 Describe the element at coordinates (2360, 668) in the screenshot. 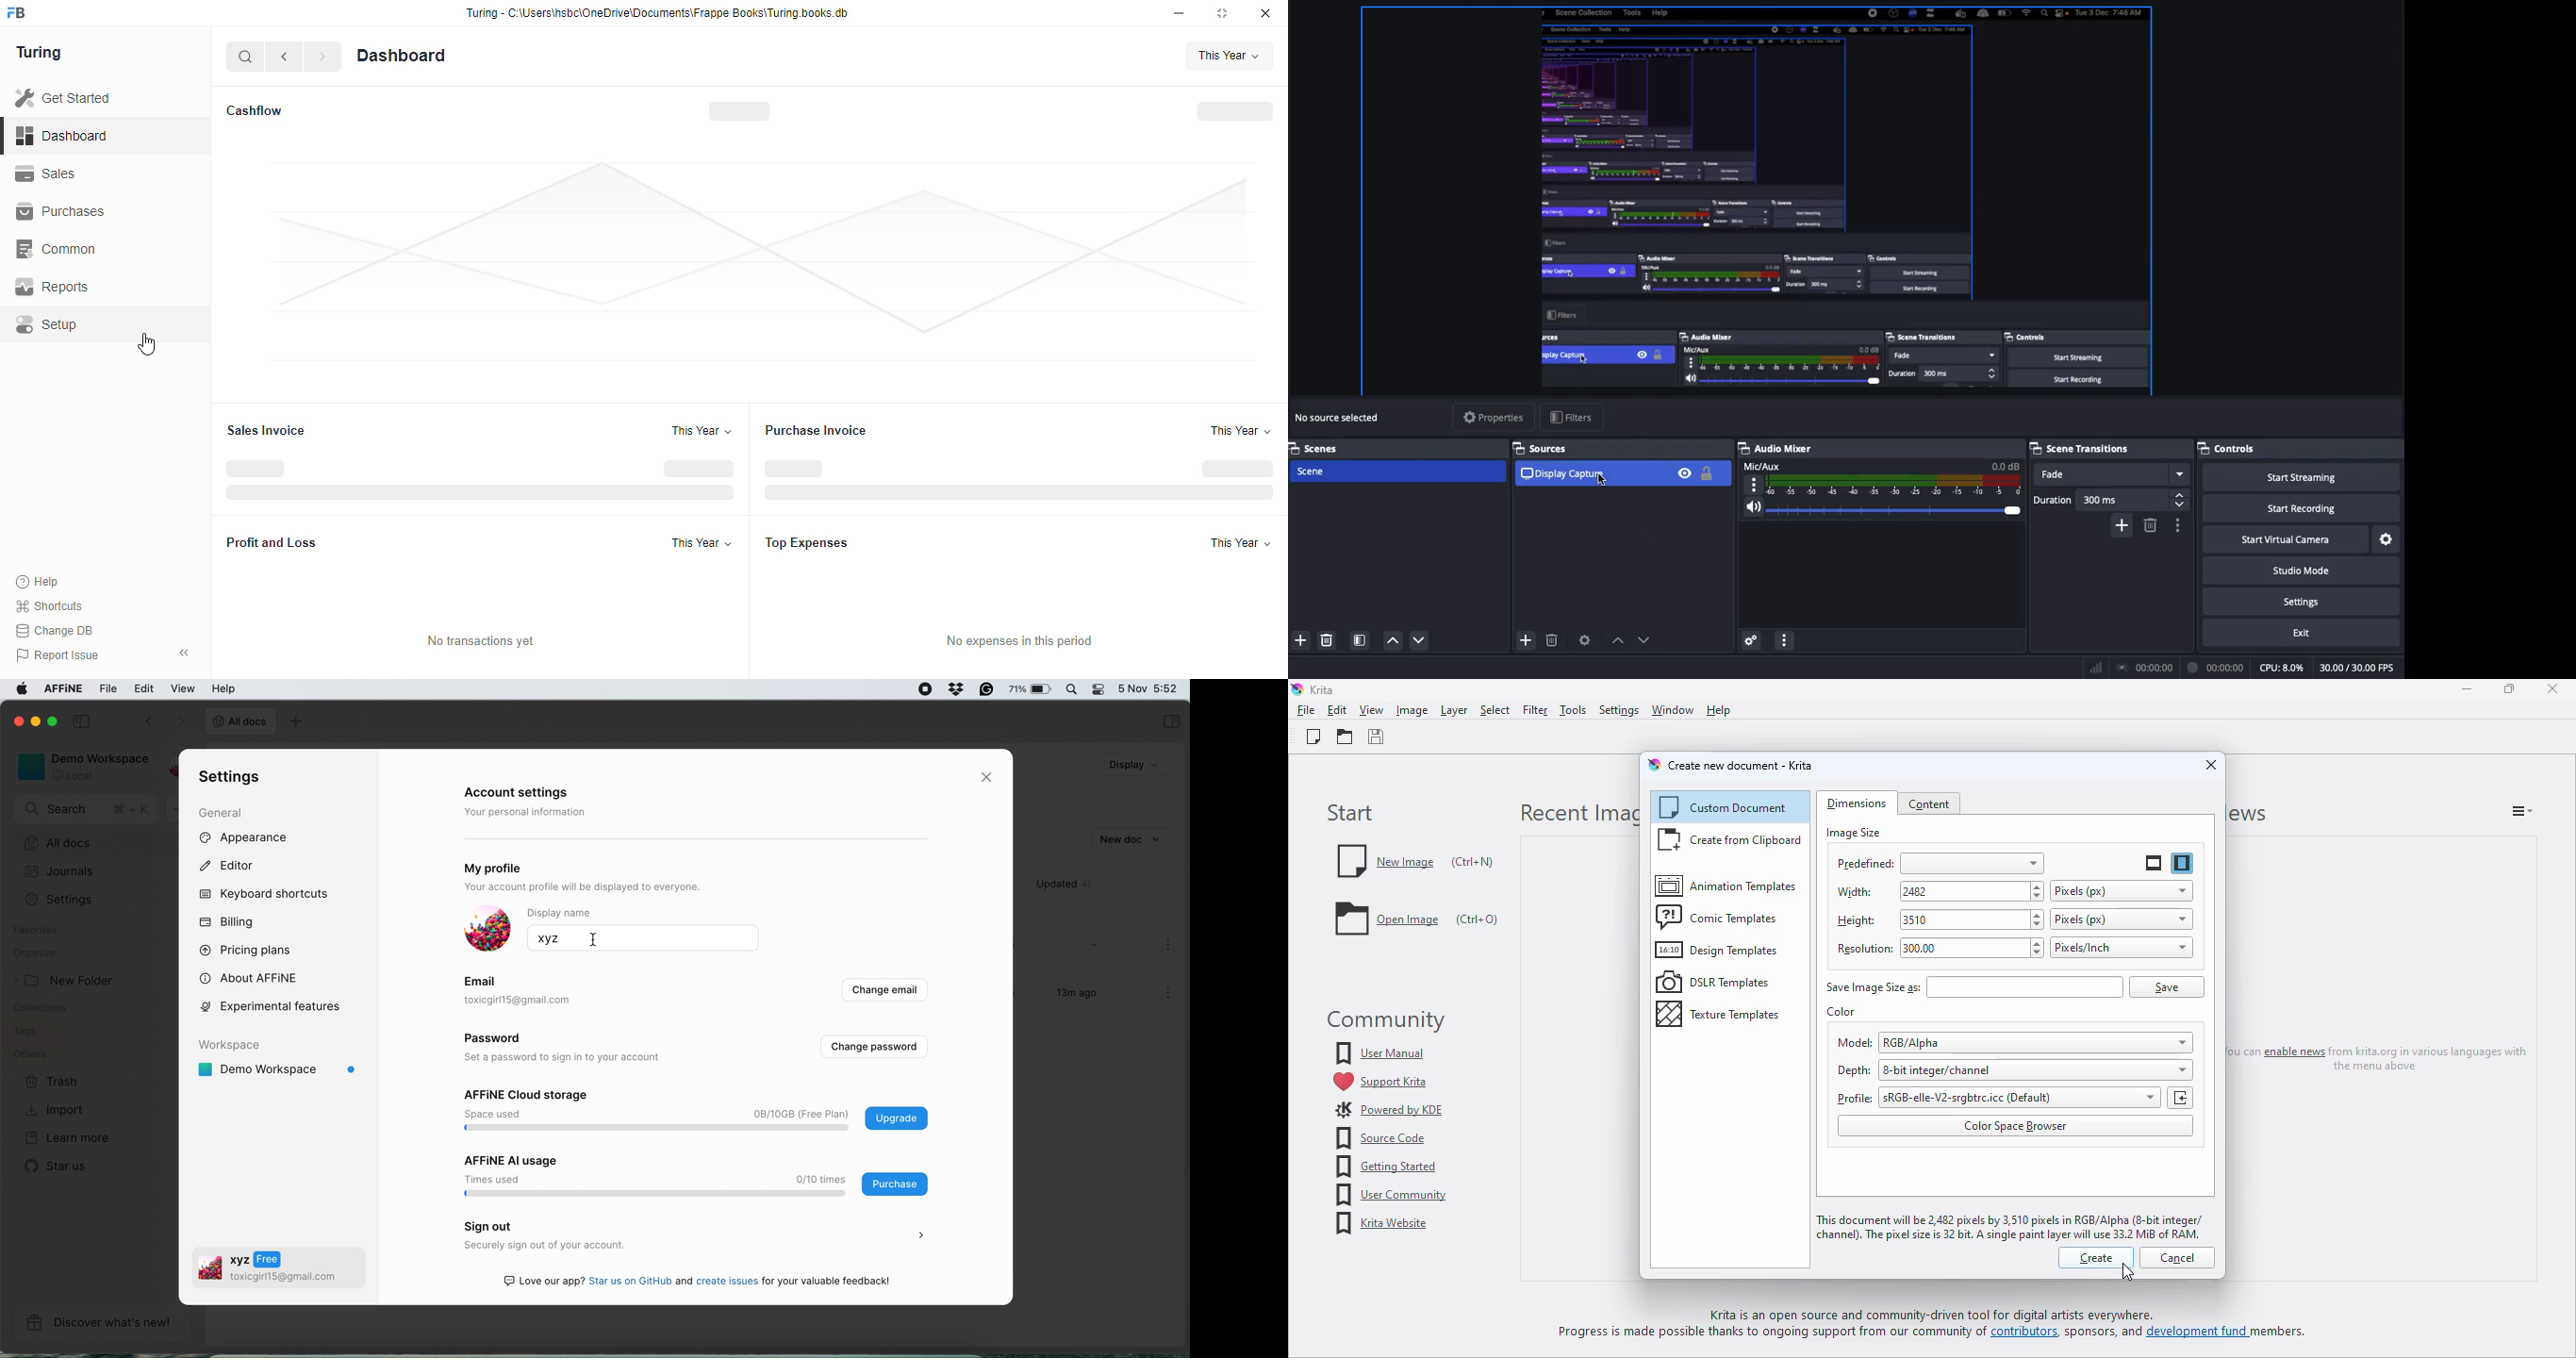

I see `FPS` at that location.